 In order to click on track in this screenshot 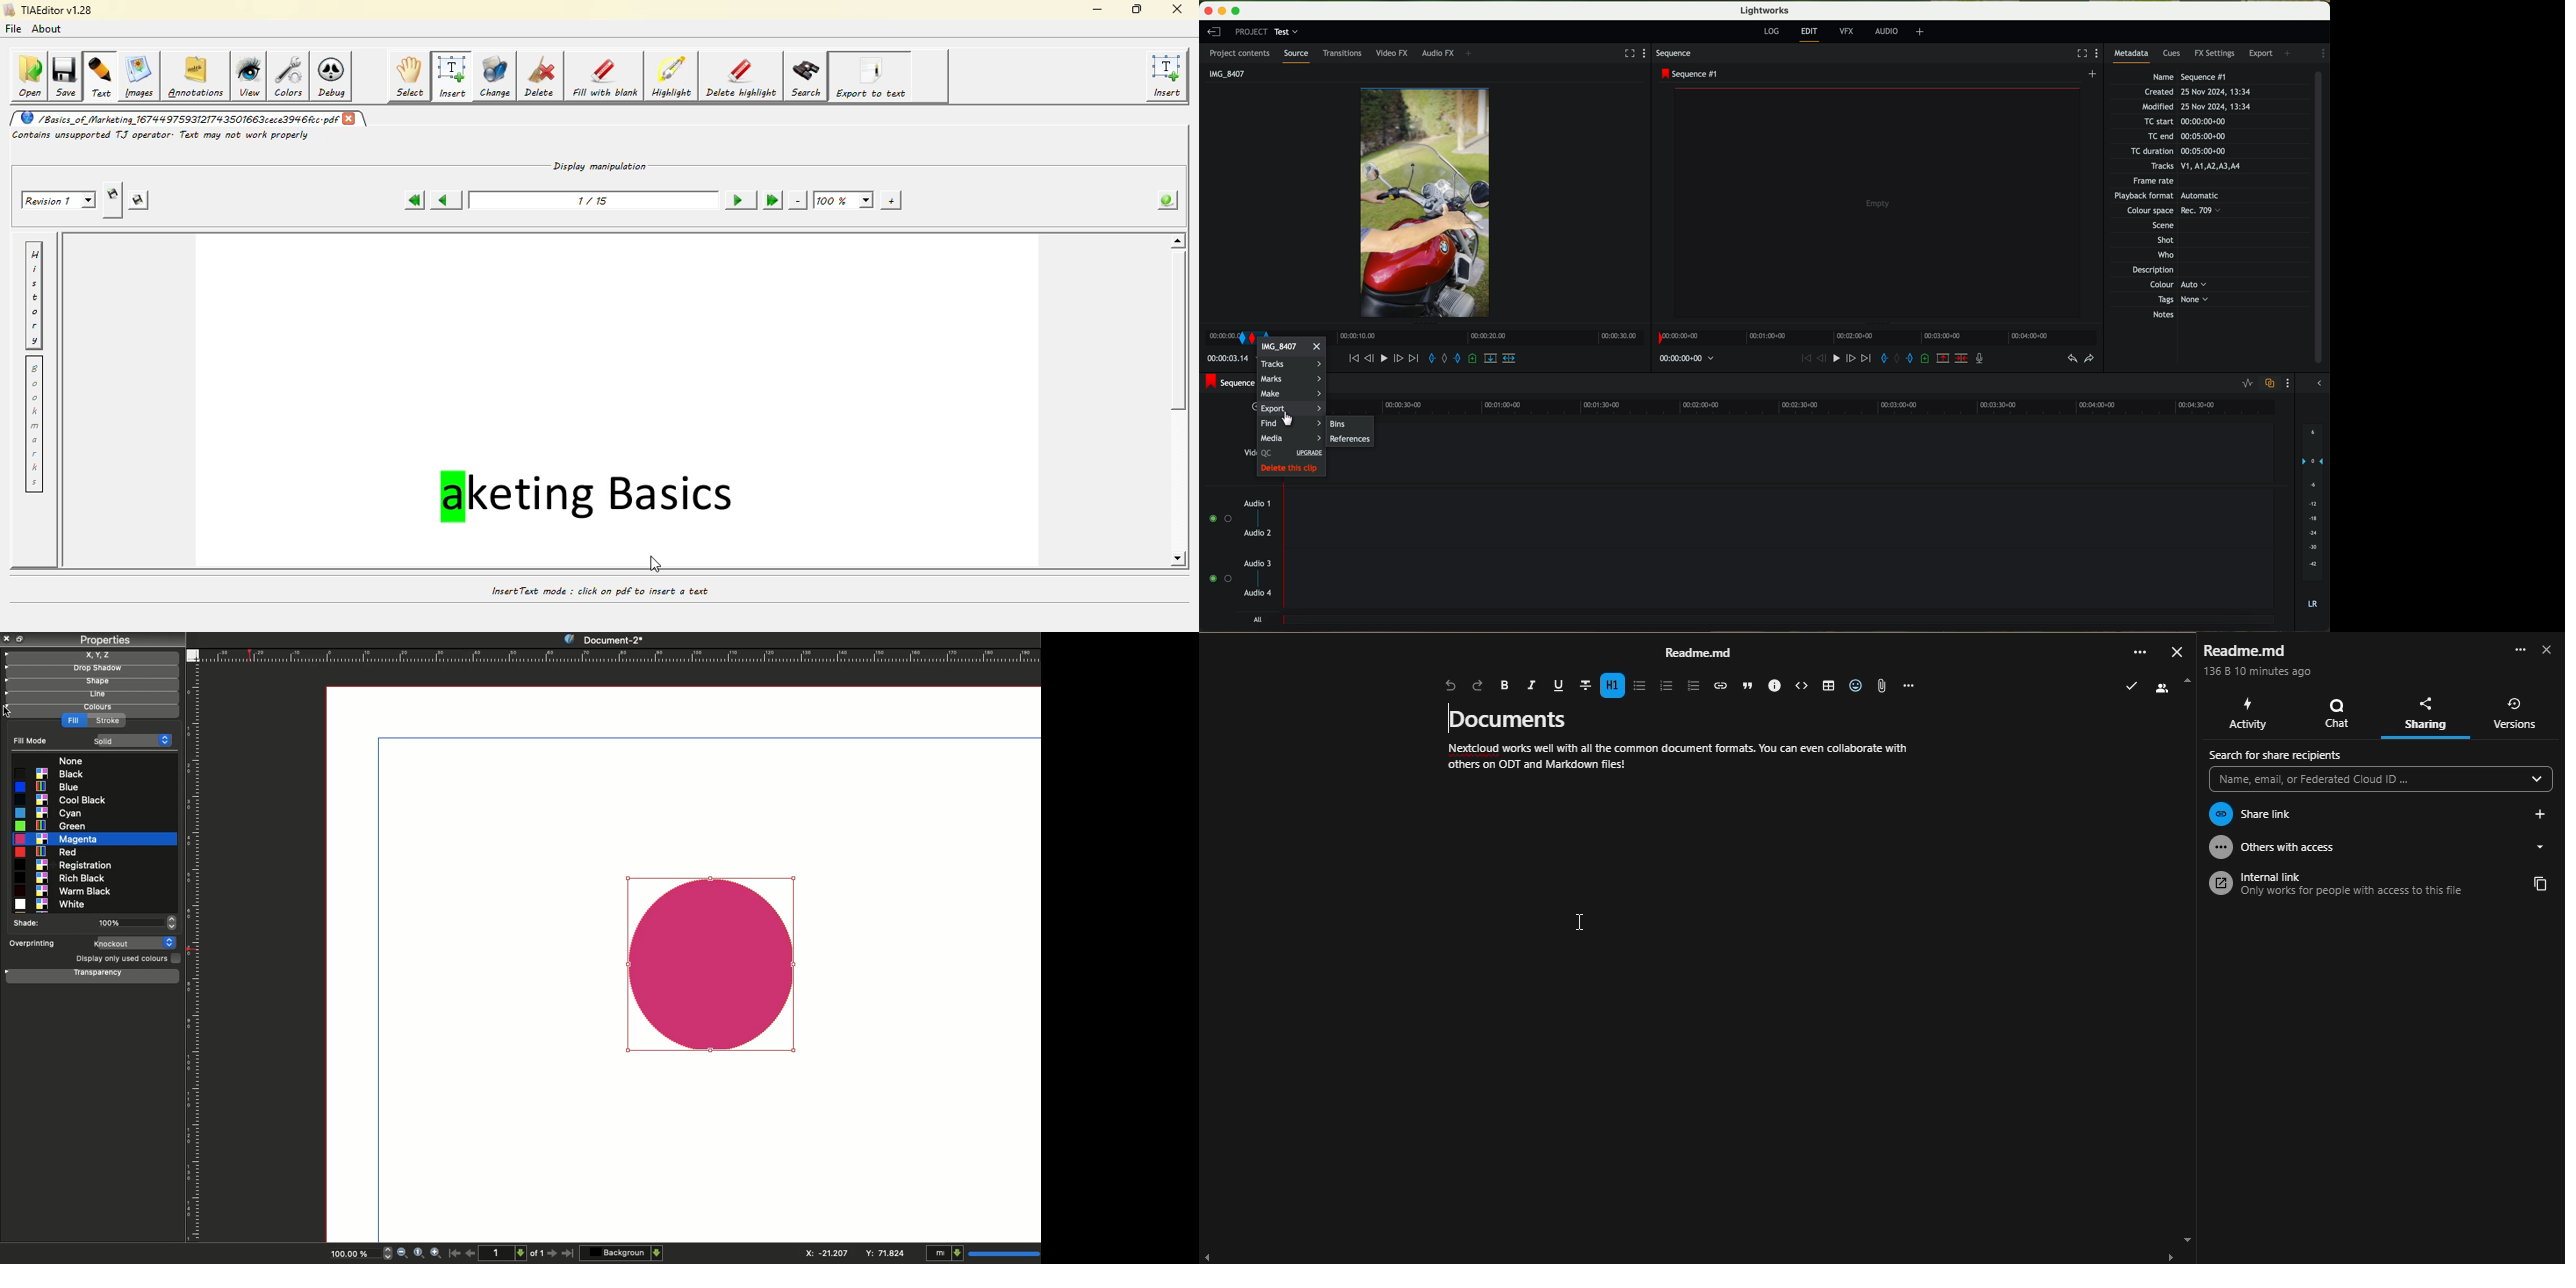, I will do `click(1781, 515)`.